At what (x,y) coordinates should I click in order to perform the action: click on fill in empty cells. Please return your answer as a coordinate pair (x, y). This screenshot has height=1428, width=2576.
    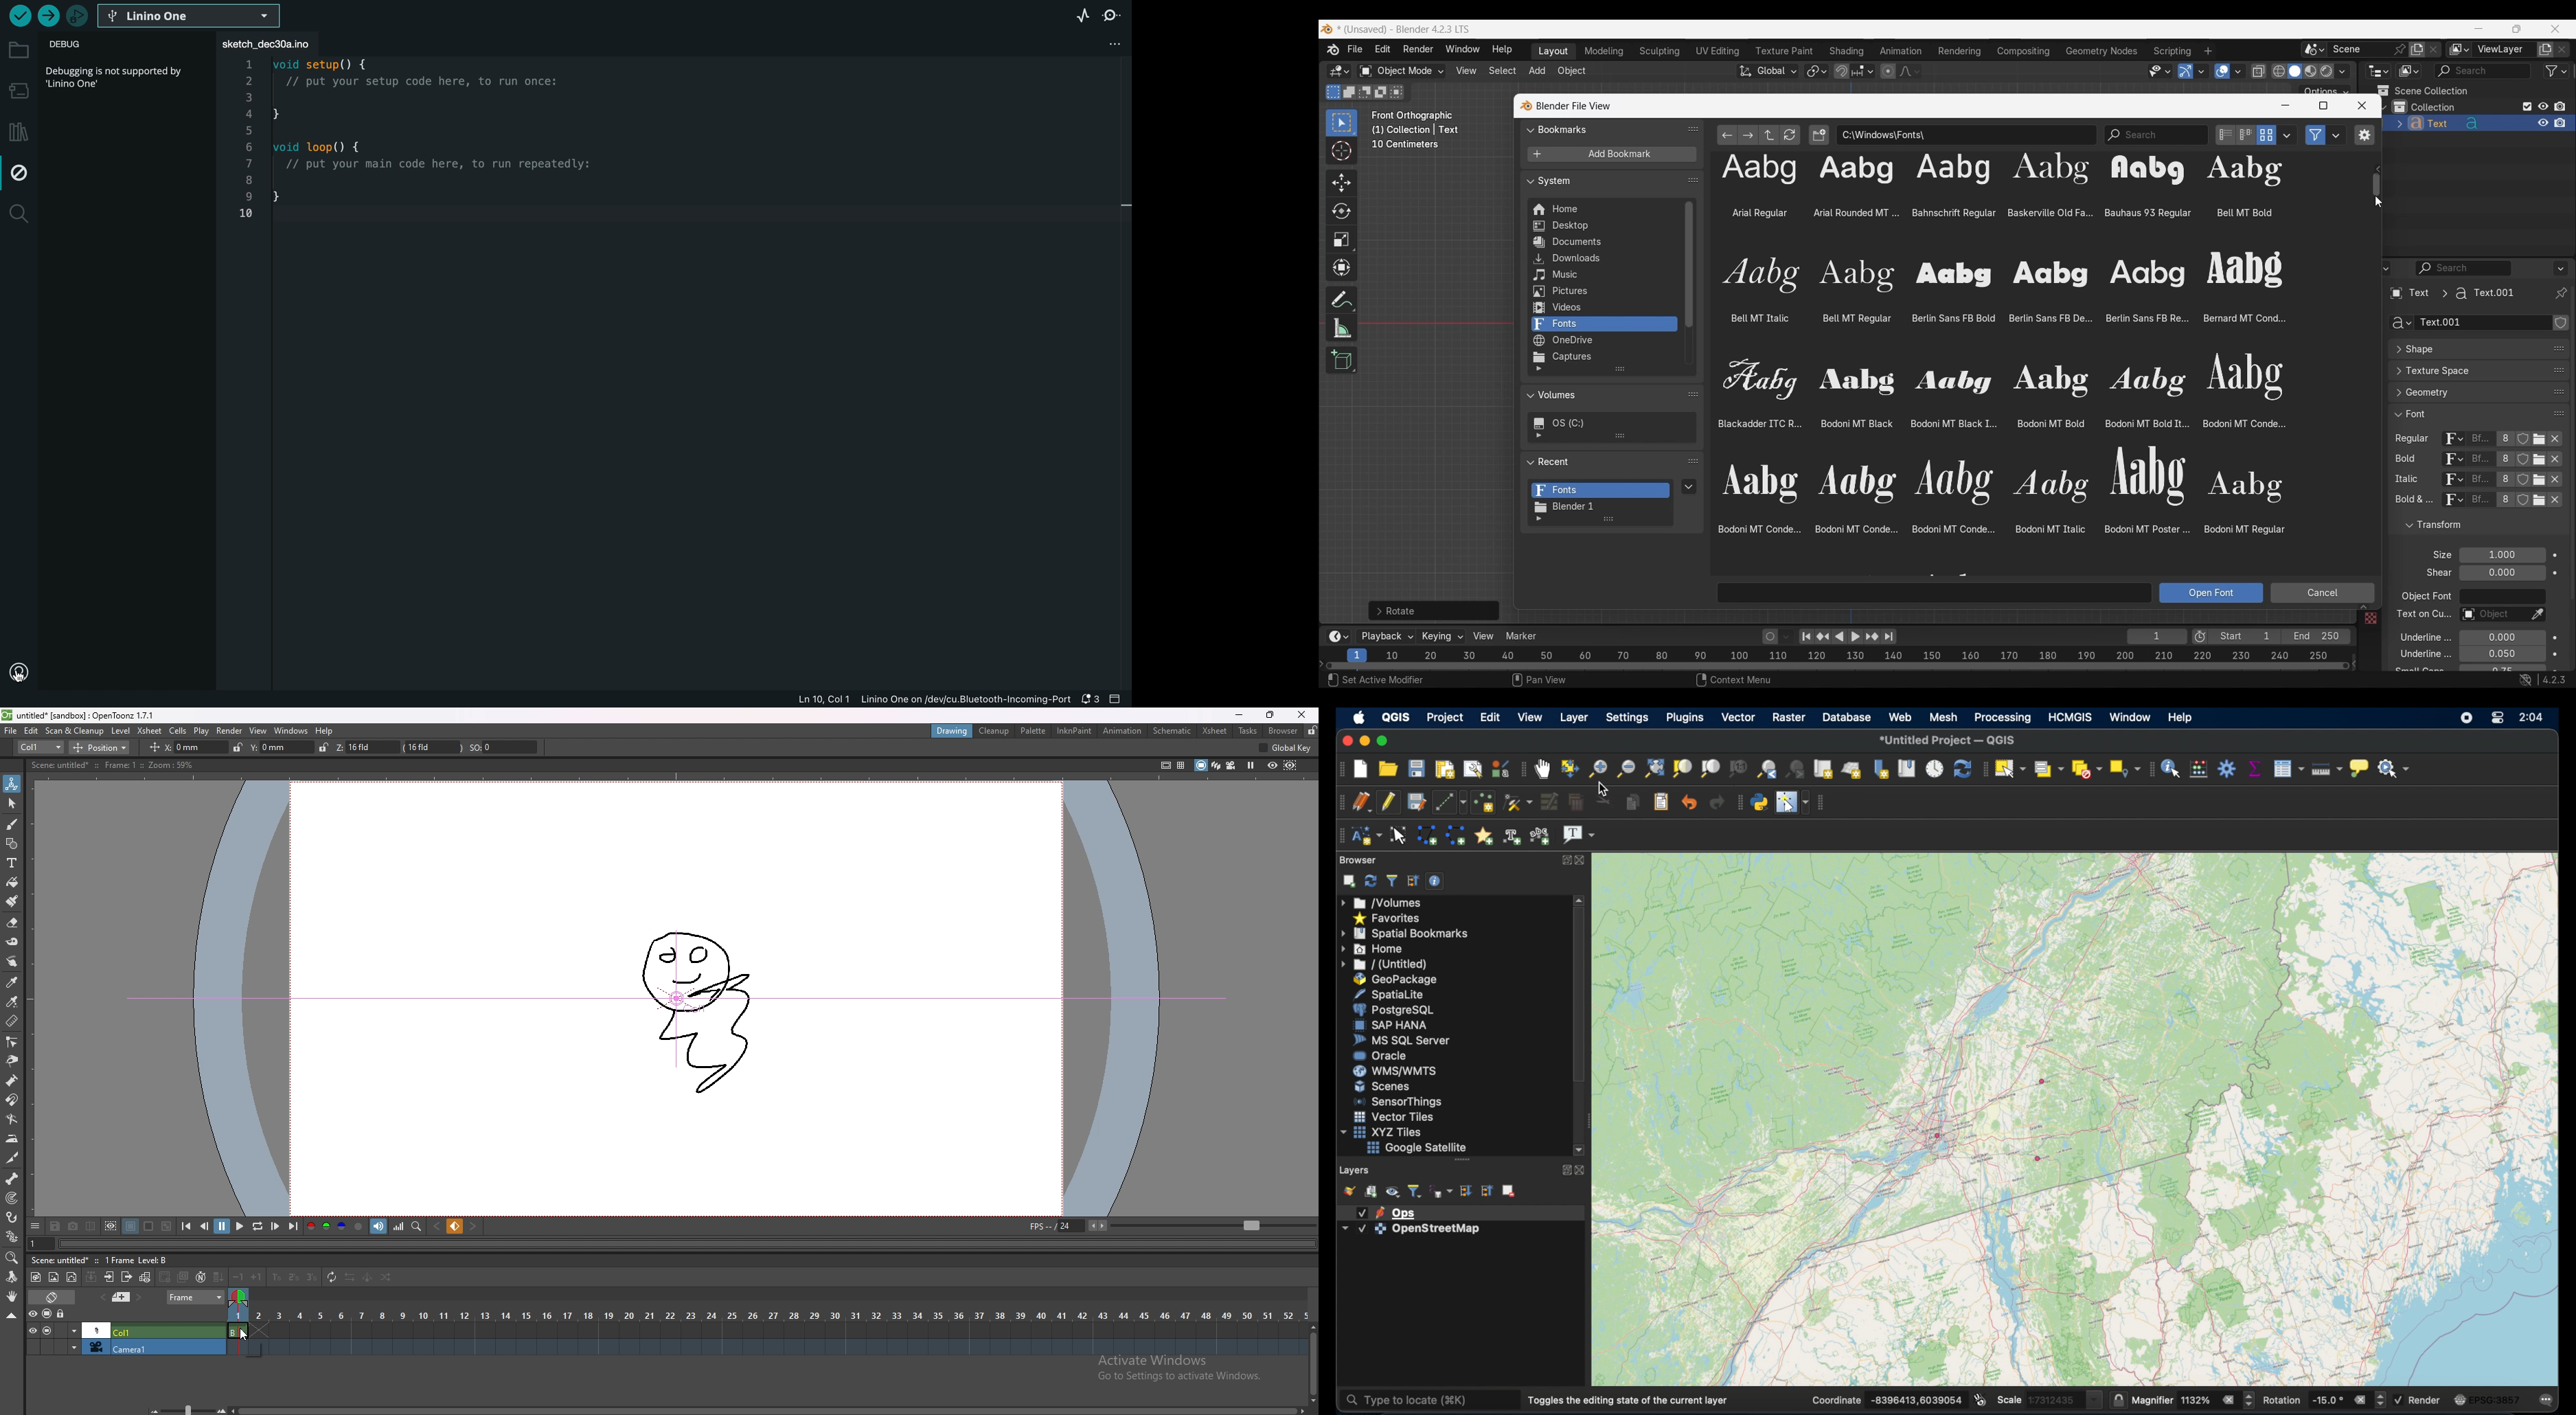
    Looking at the image, I should click on (220, 1278).